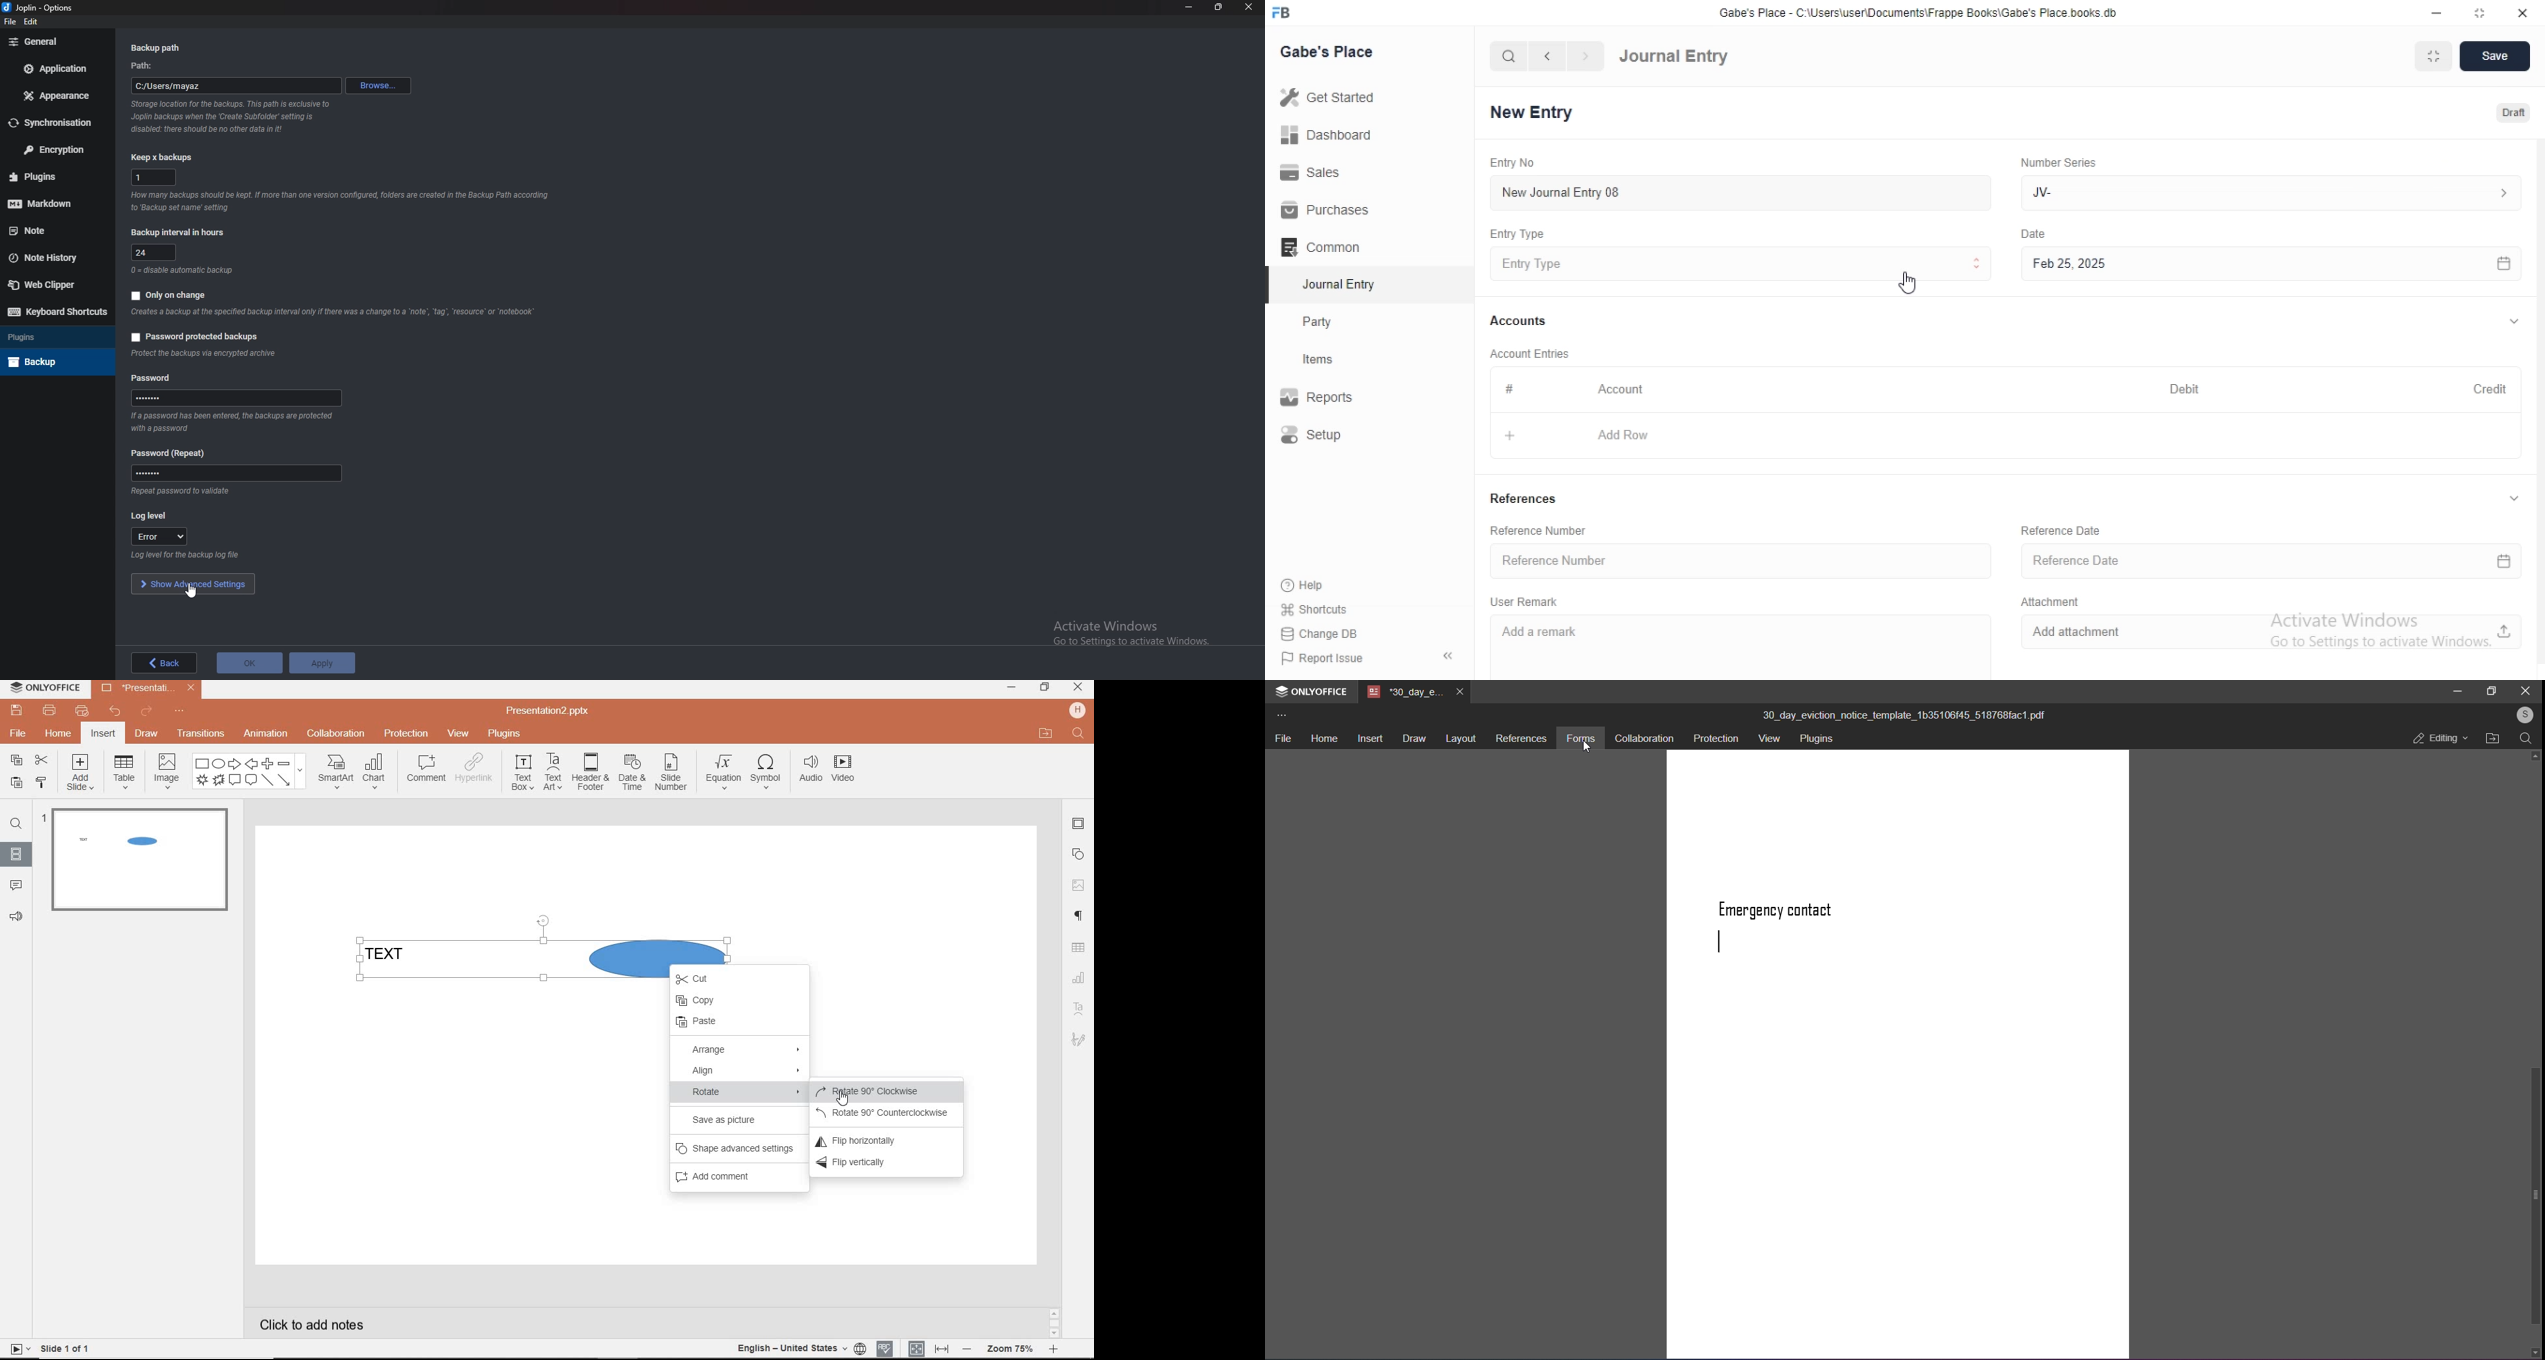  Describe the element at coordinates (331, 312) in the screenshot. I see `Info` at that location.